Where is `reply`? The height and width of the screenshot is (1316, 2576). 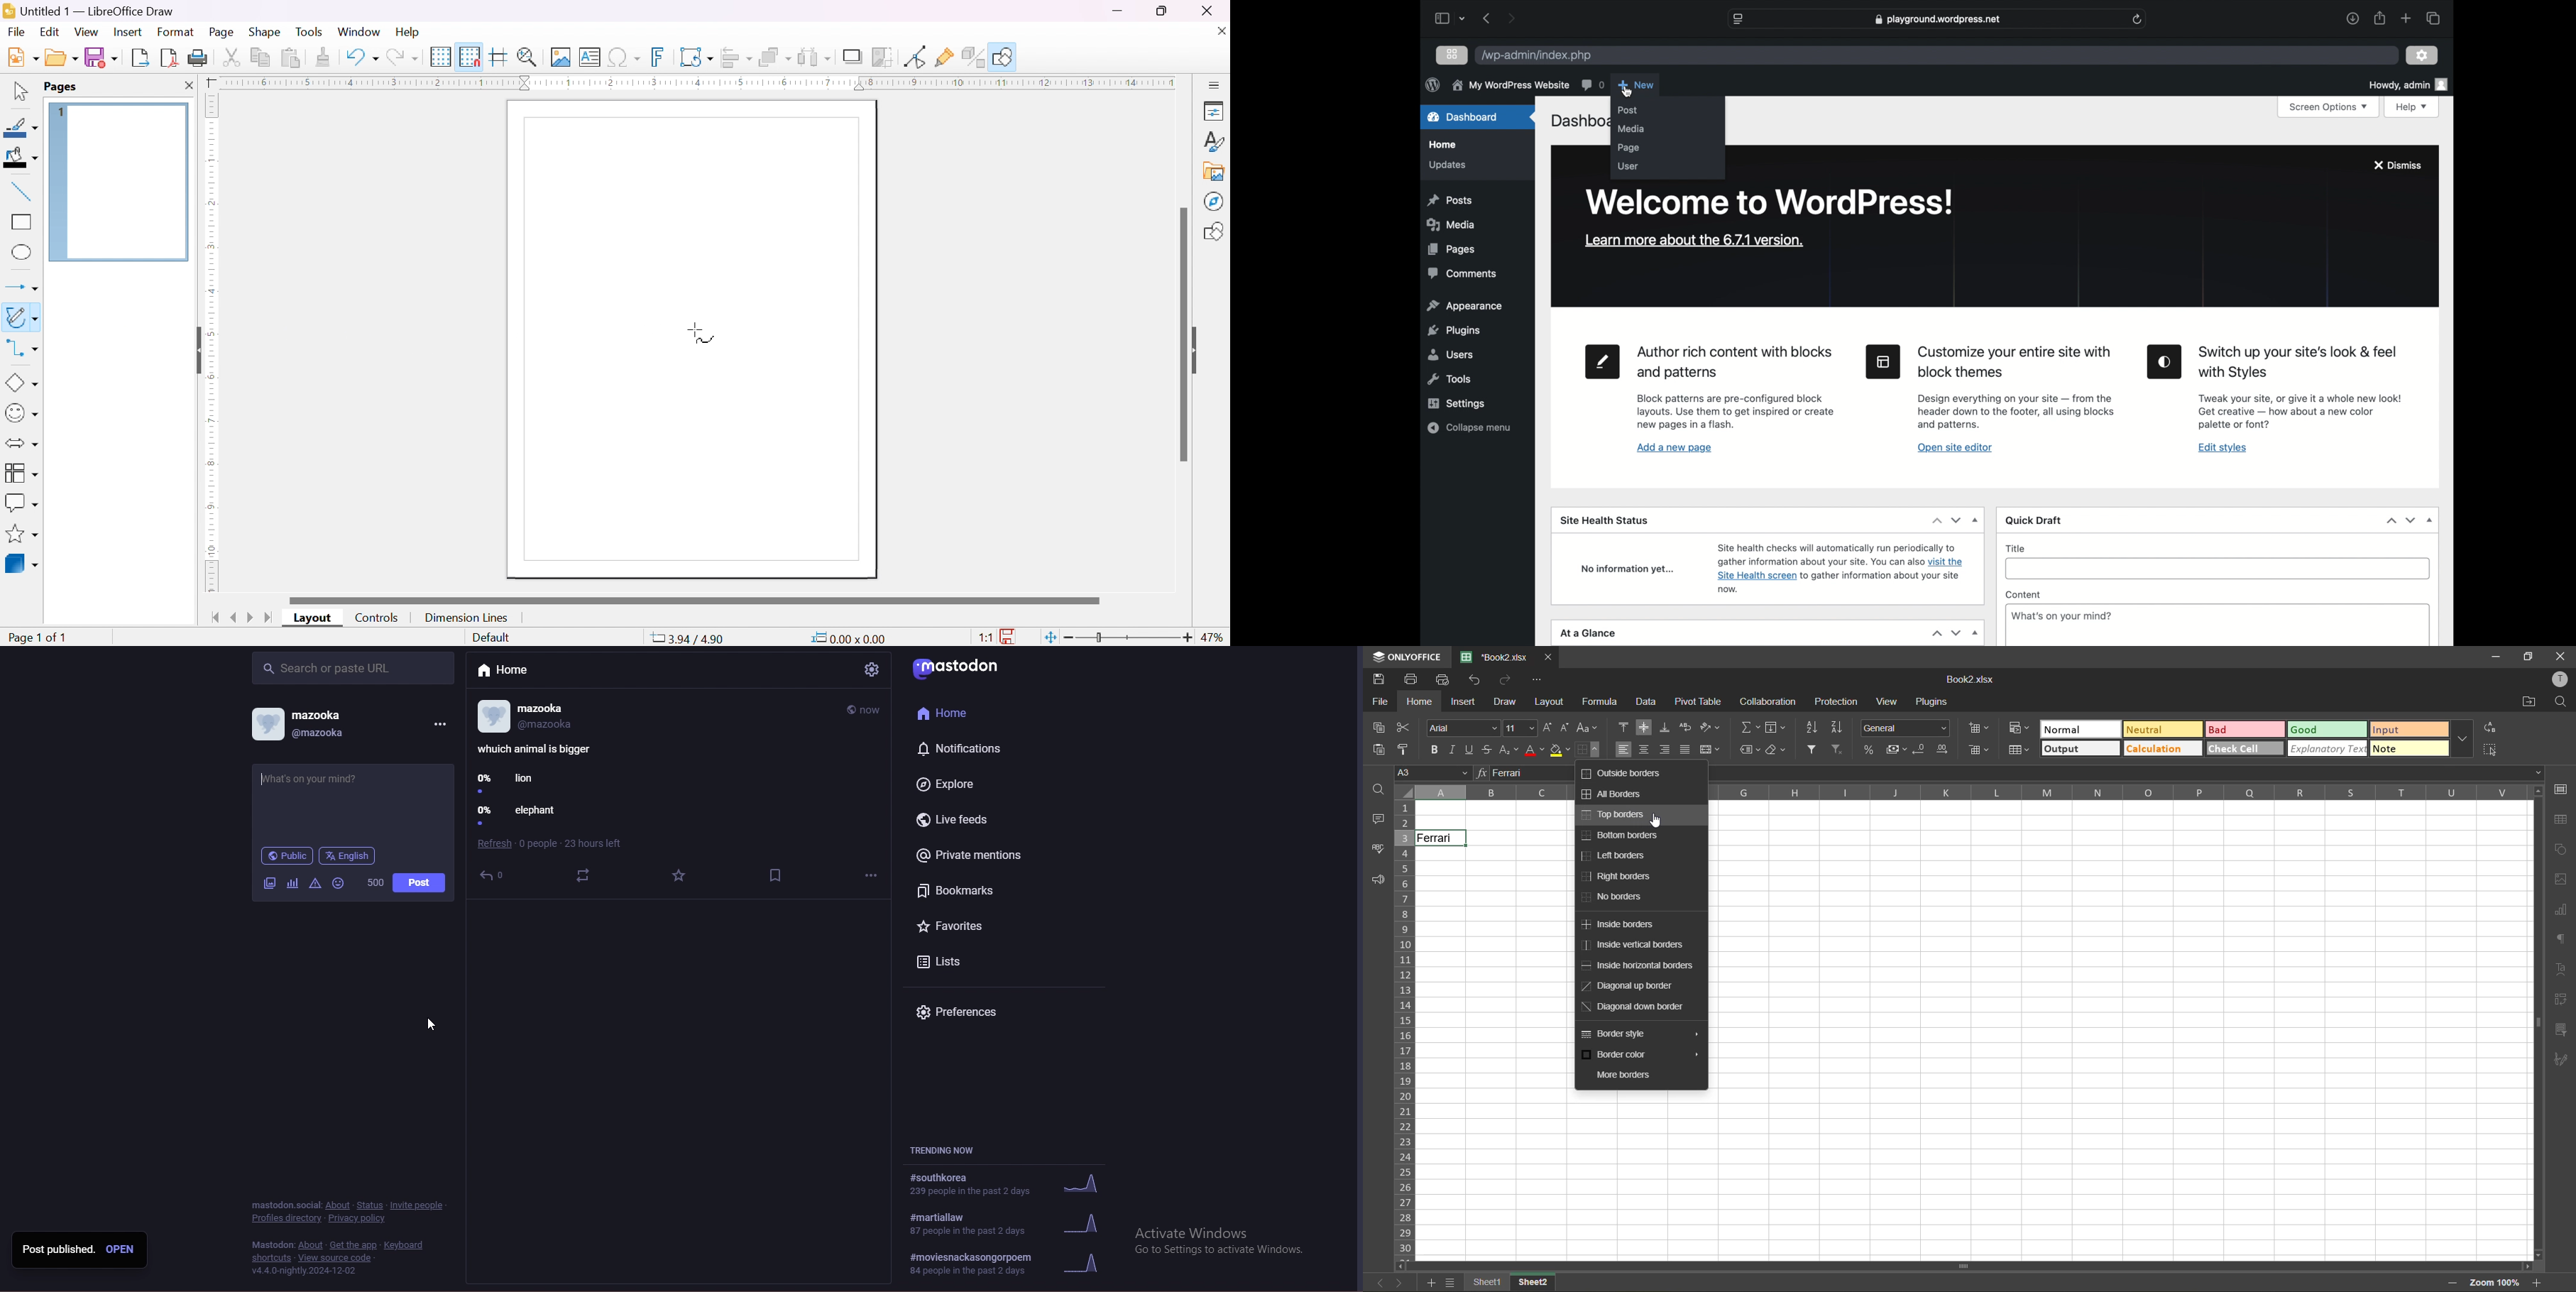
reply is located at coordinates (496, 876).